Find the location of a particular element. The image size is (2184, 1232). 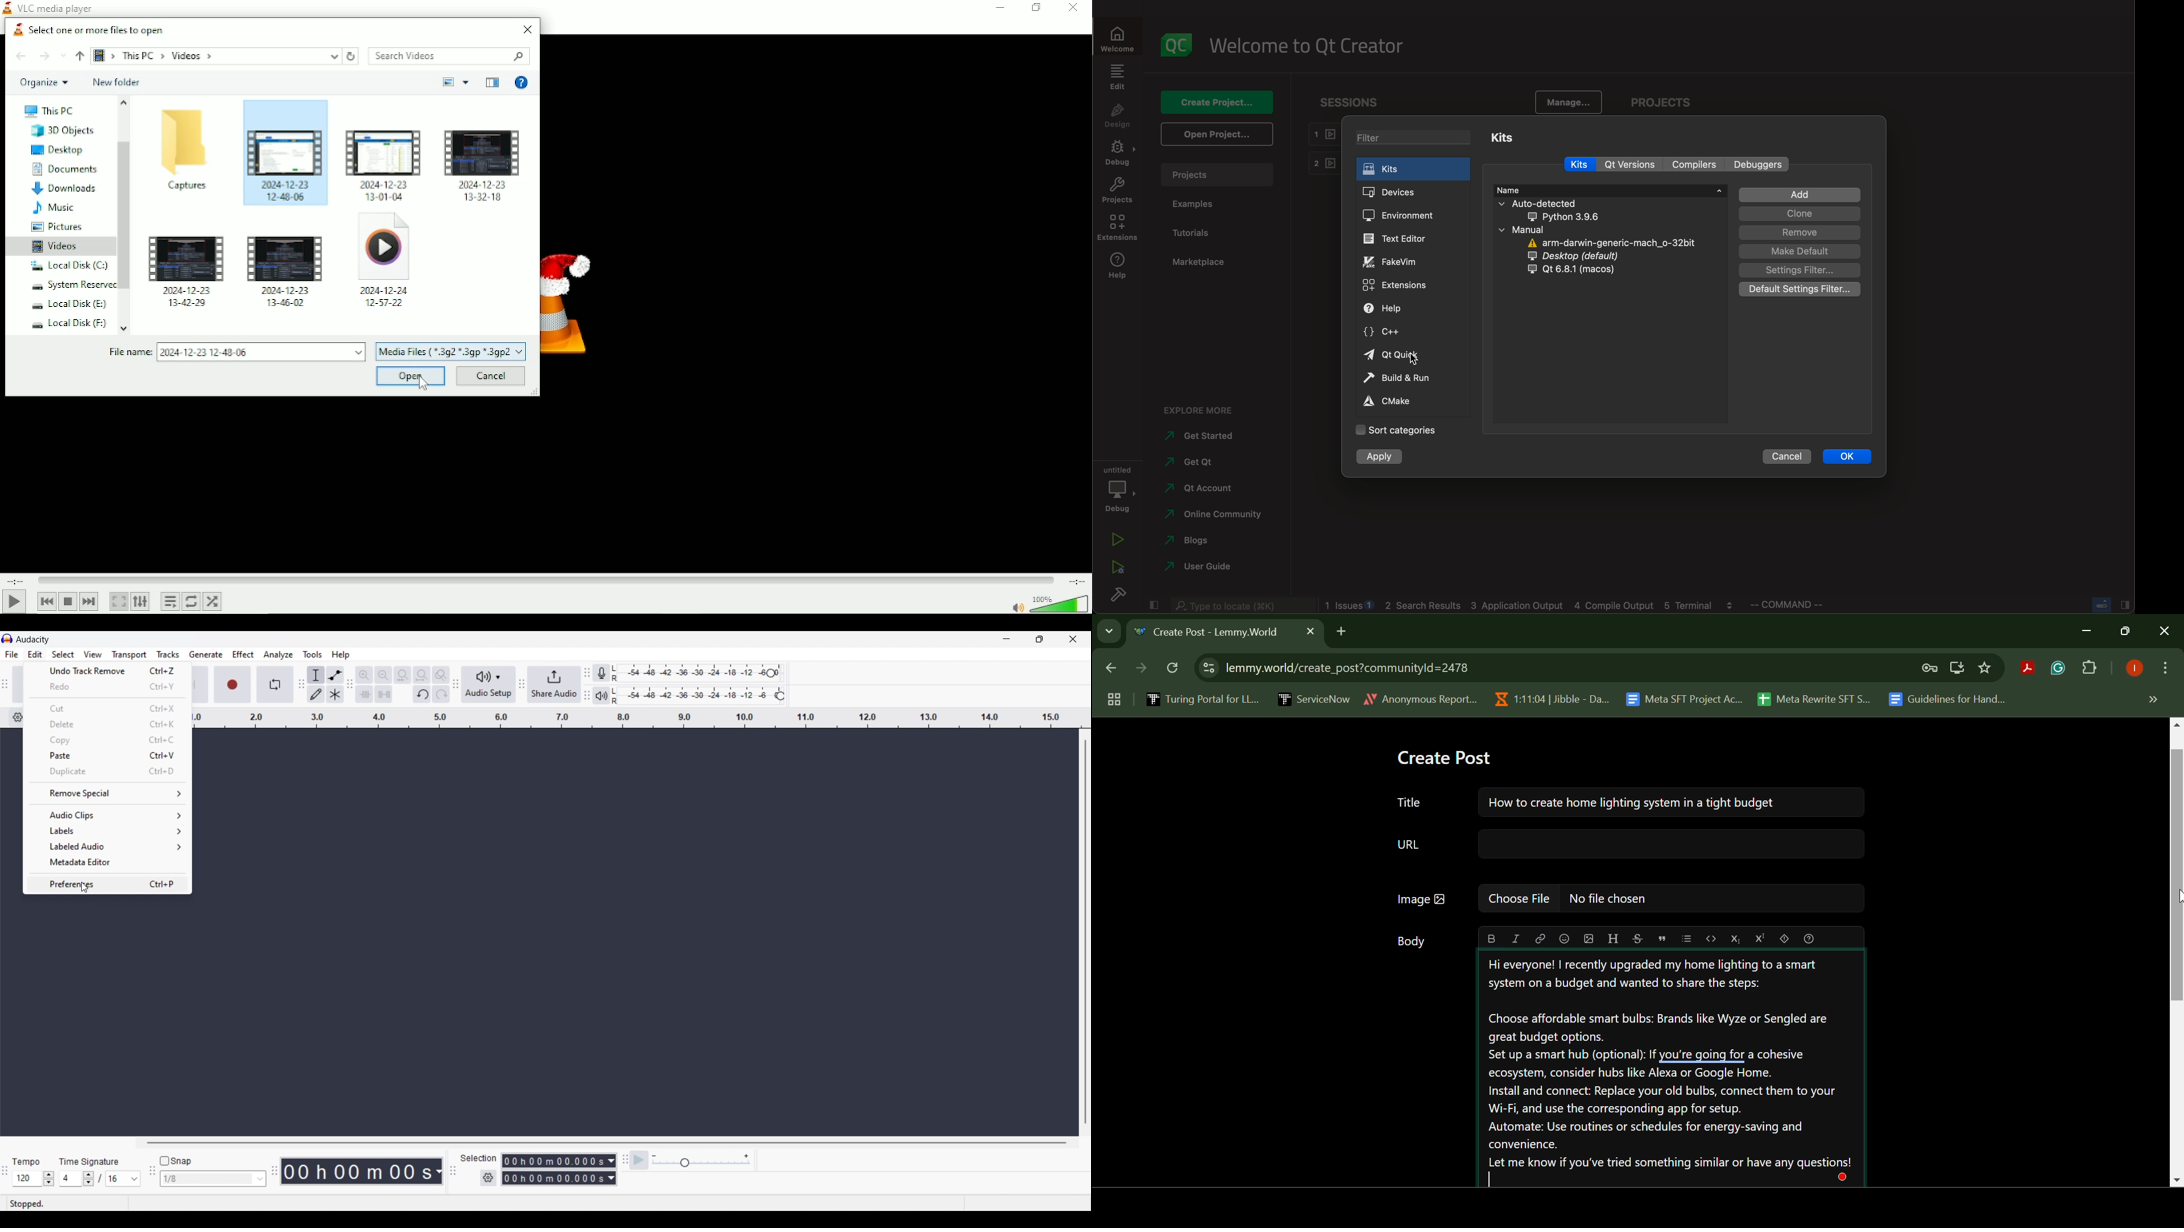

Undo track remove is located at coordinates (108, 671).